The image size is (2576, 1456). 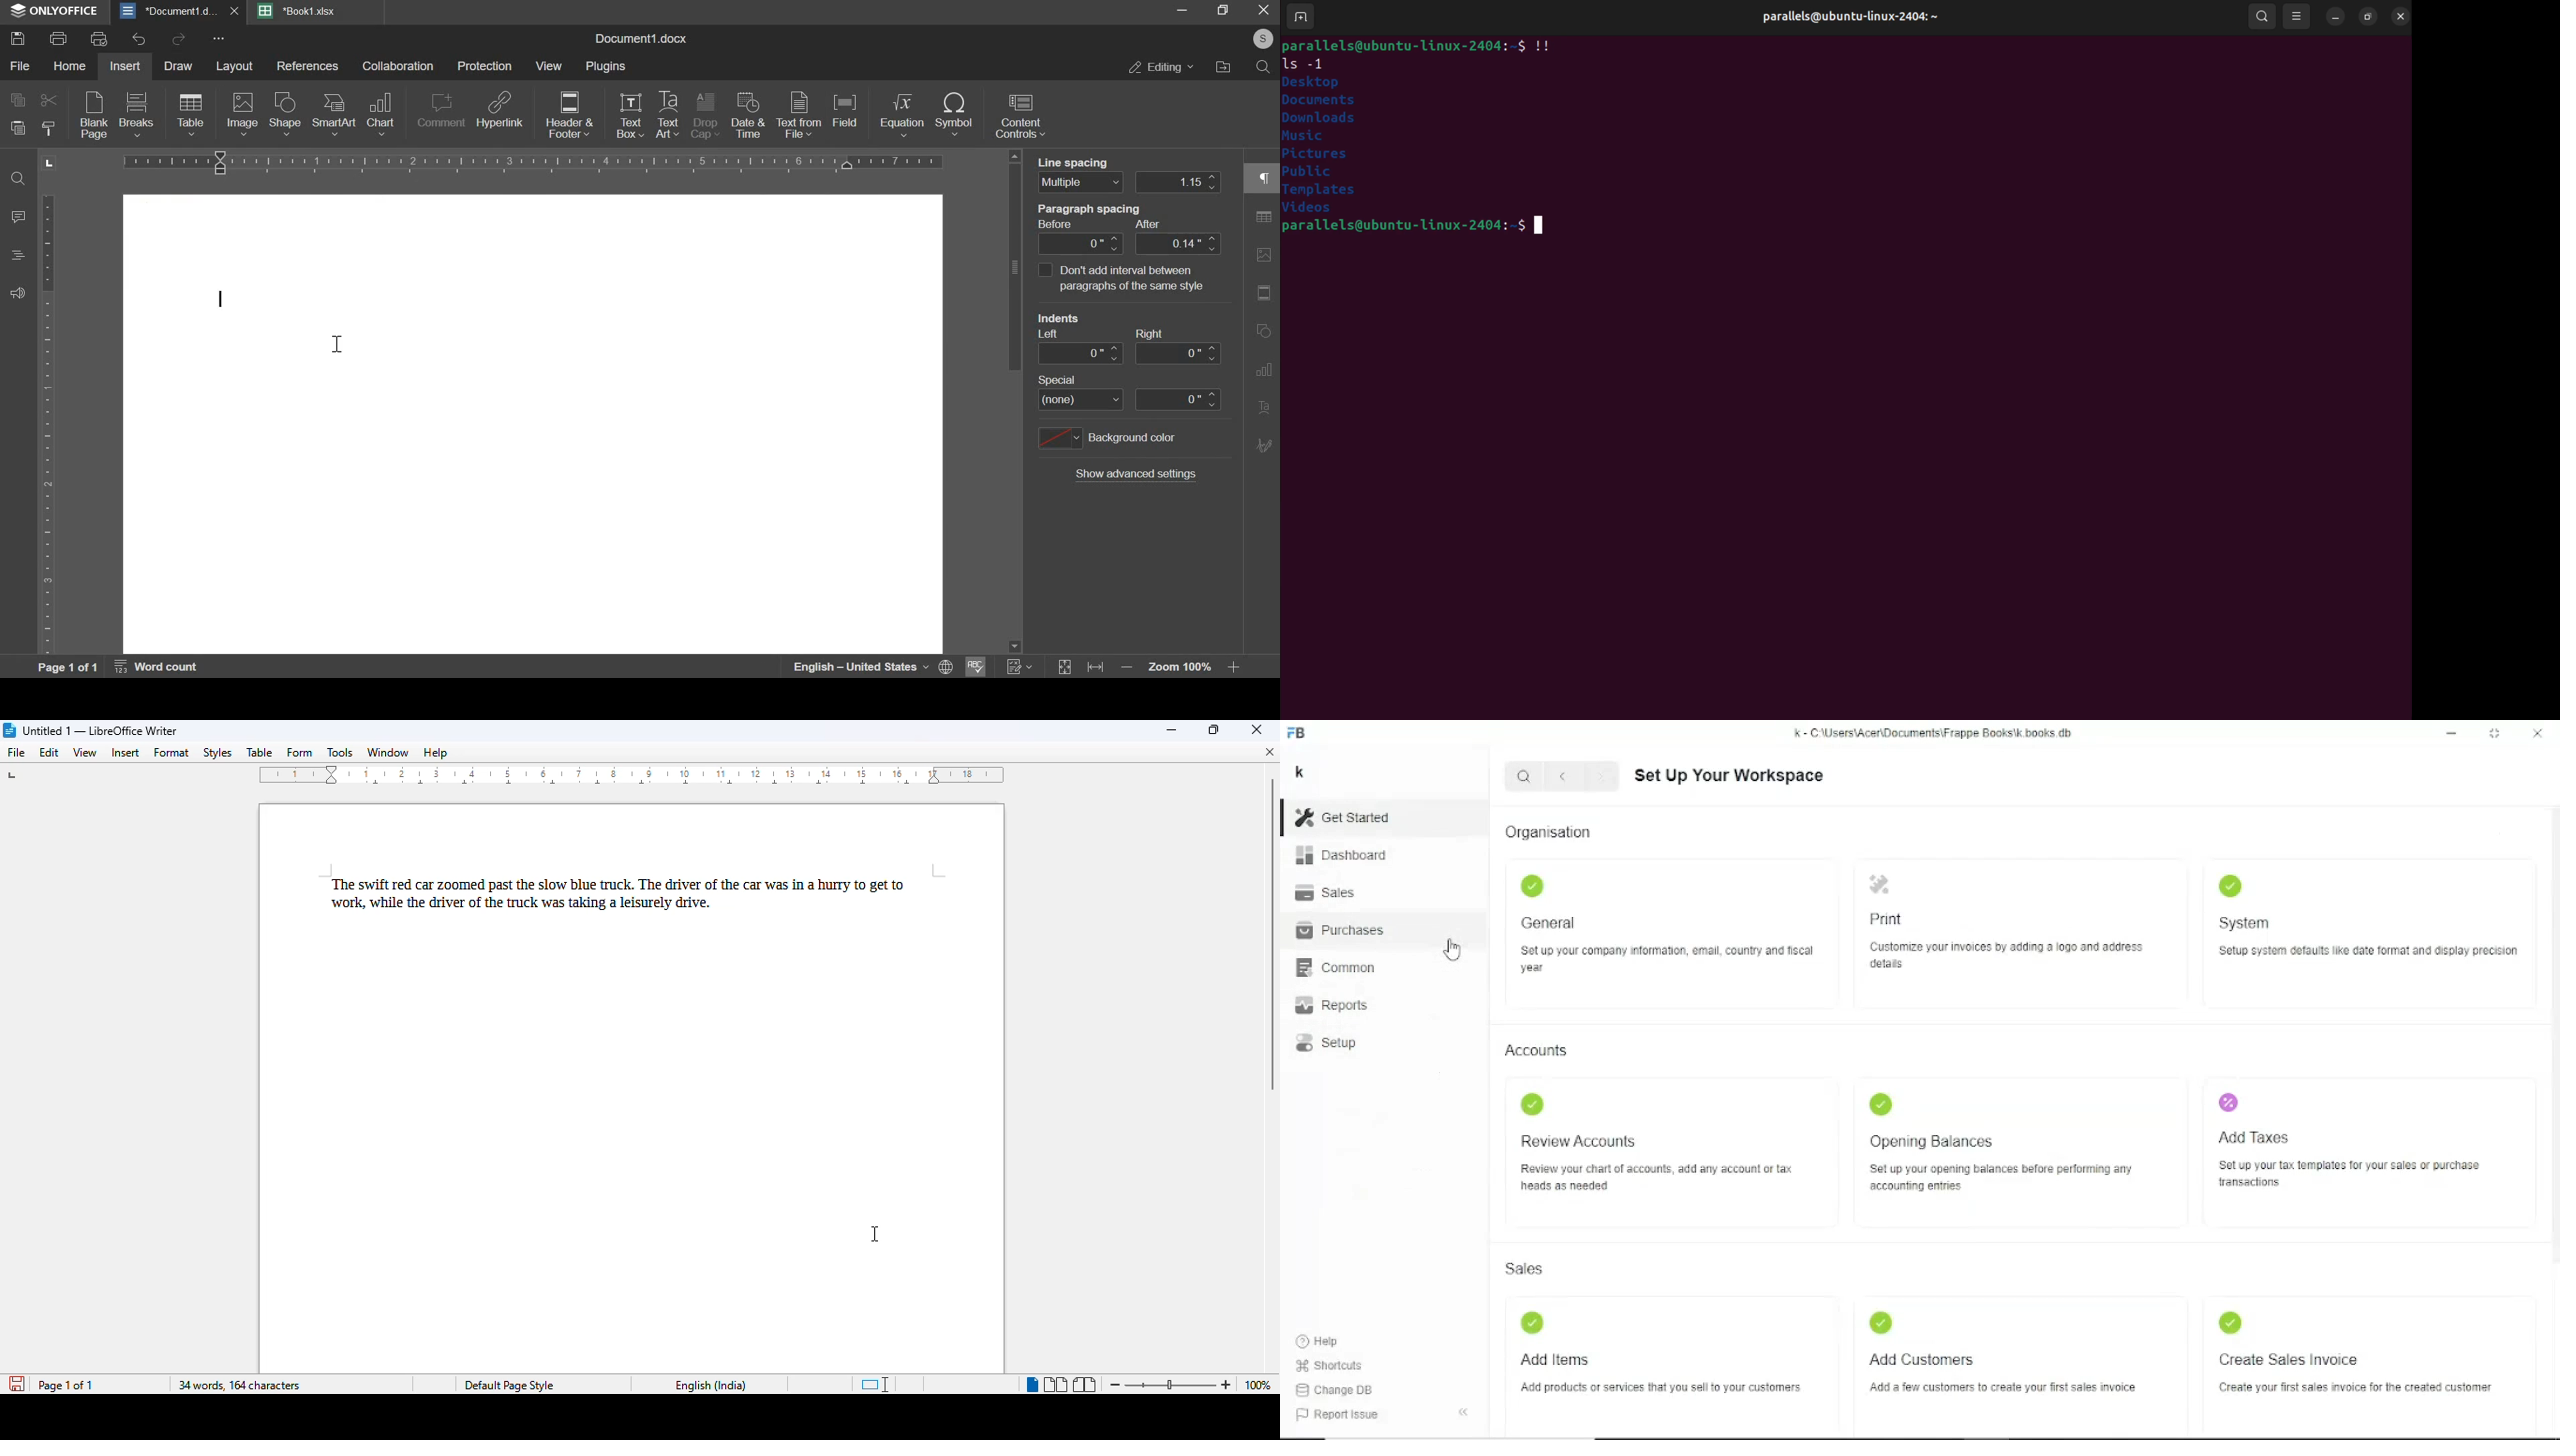 What do you see at coordinates (874, 667) in the screenshot?
I see `language` at bounding box center [874, 667].